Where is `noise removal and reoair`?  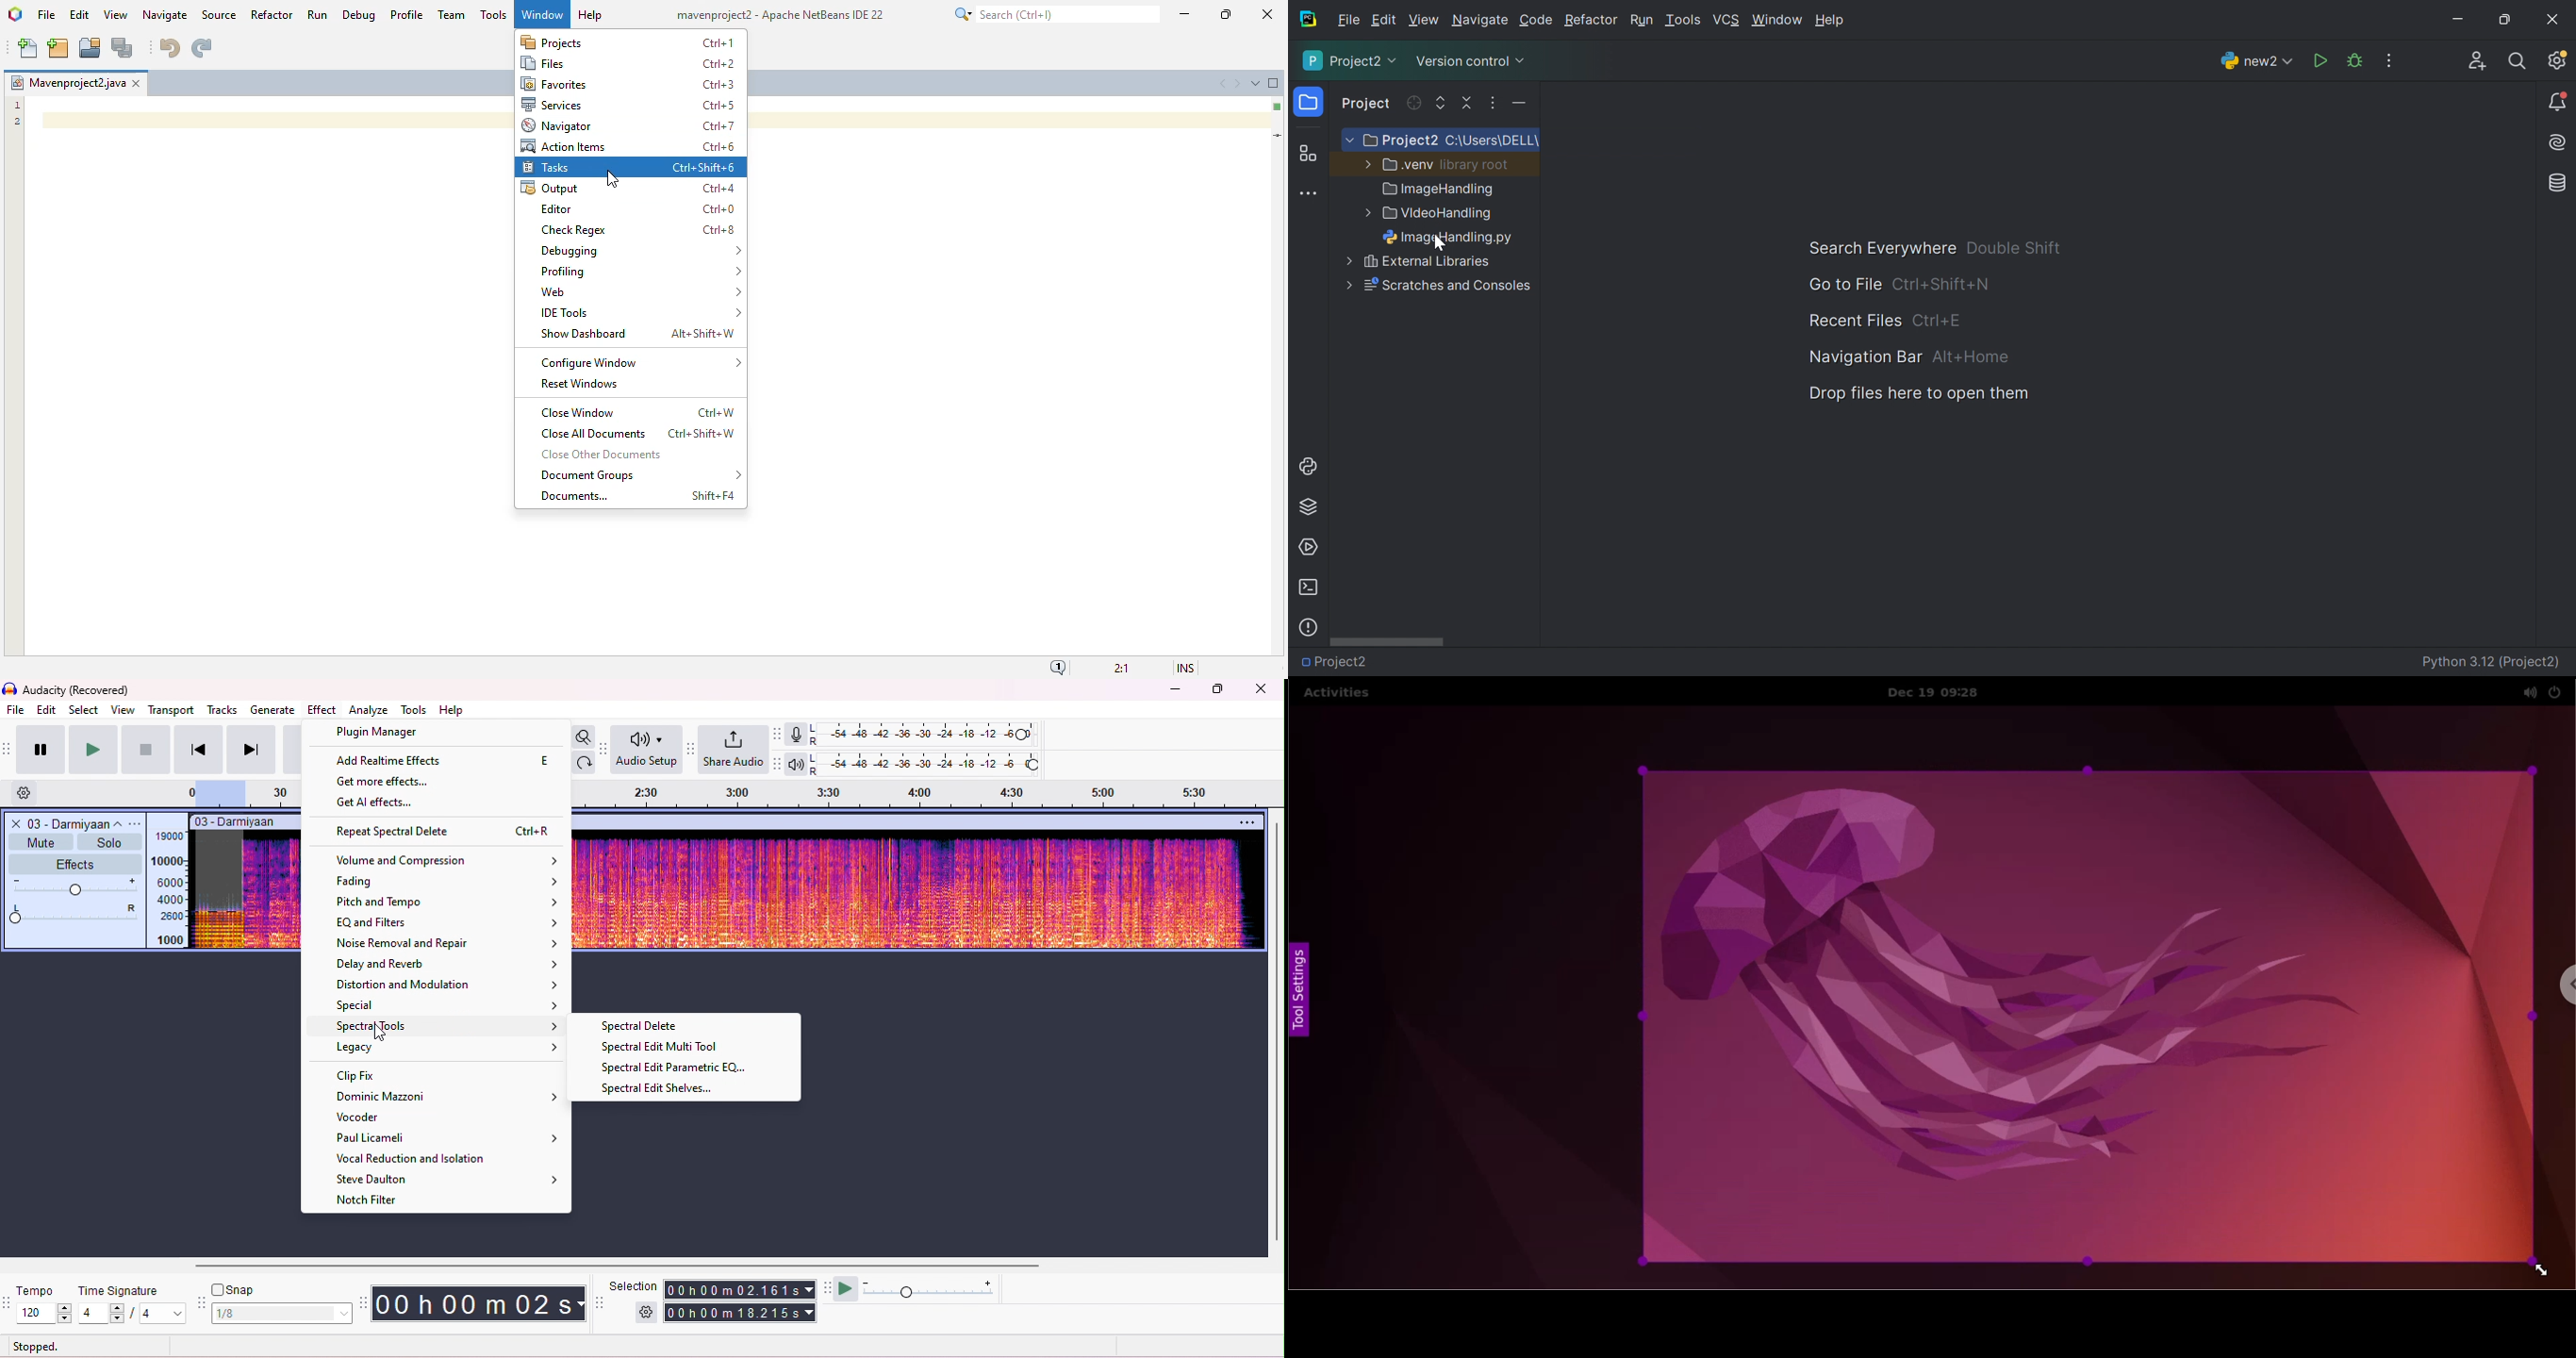
noise removal and reoair is located at coordinates (449, 943).